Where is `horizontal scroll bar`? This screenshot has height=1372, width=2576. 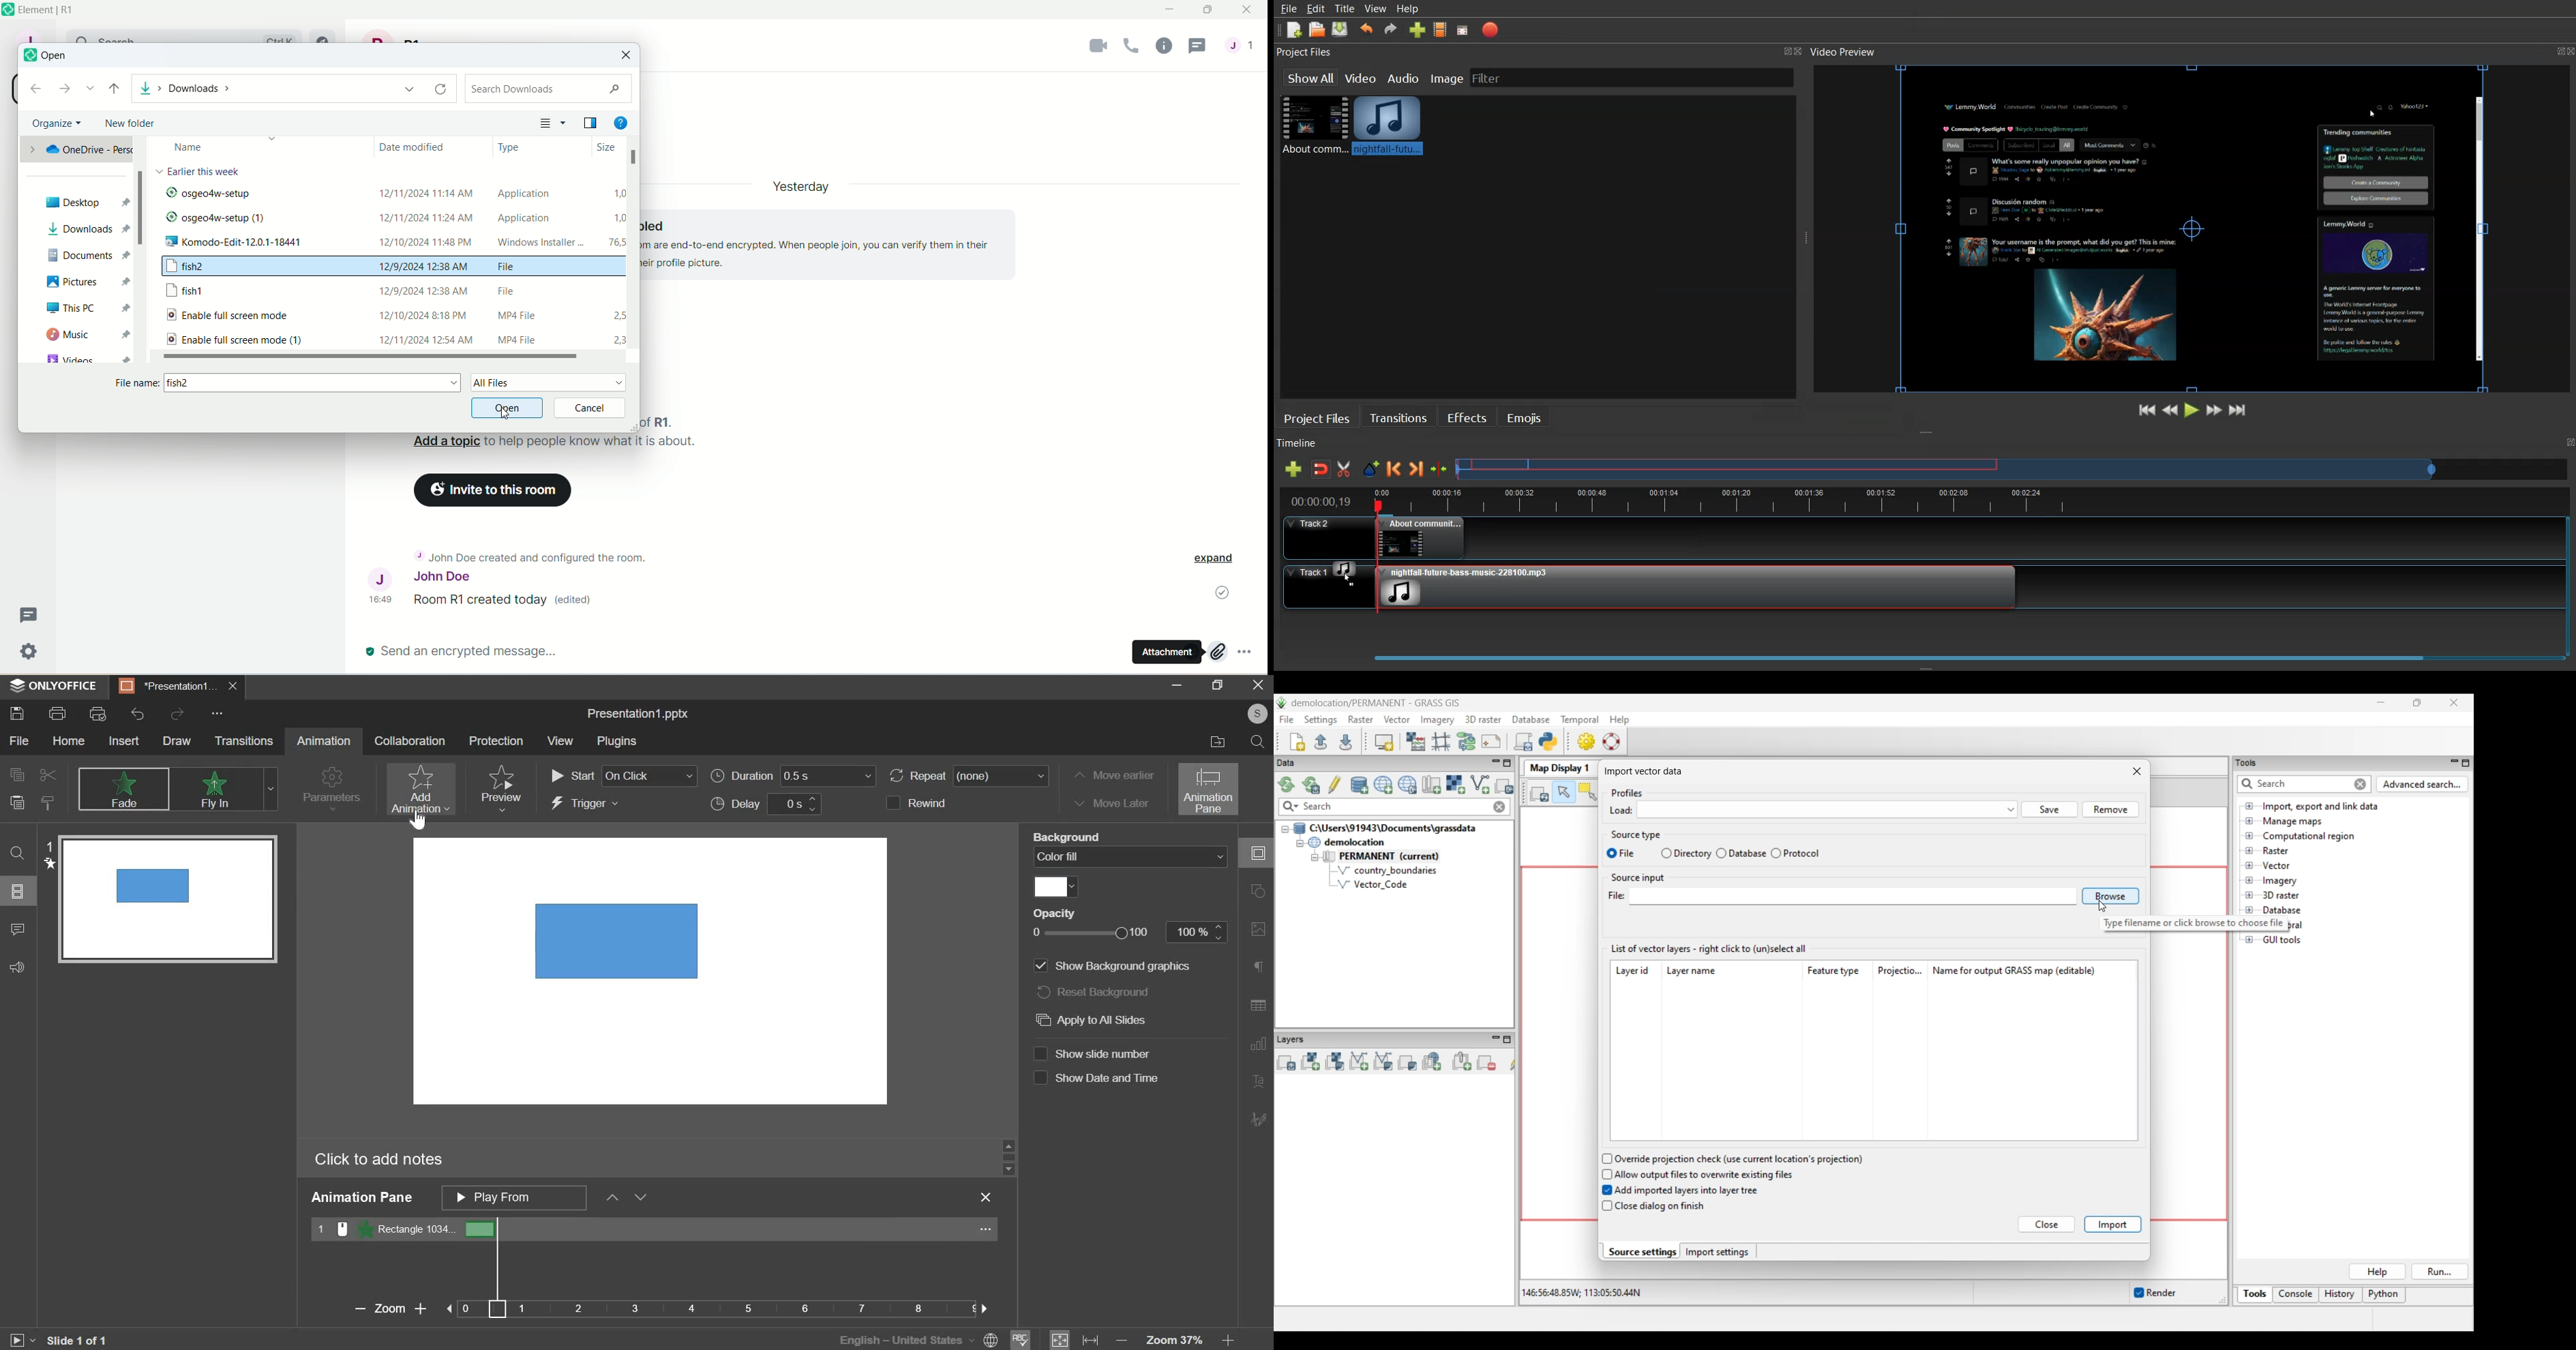
horizontal scroll bar is located at coordinates (371, 356).